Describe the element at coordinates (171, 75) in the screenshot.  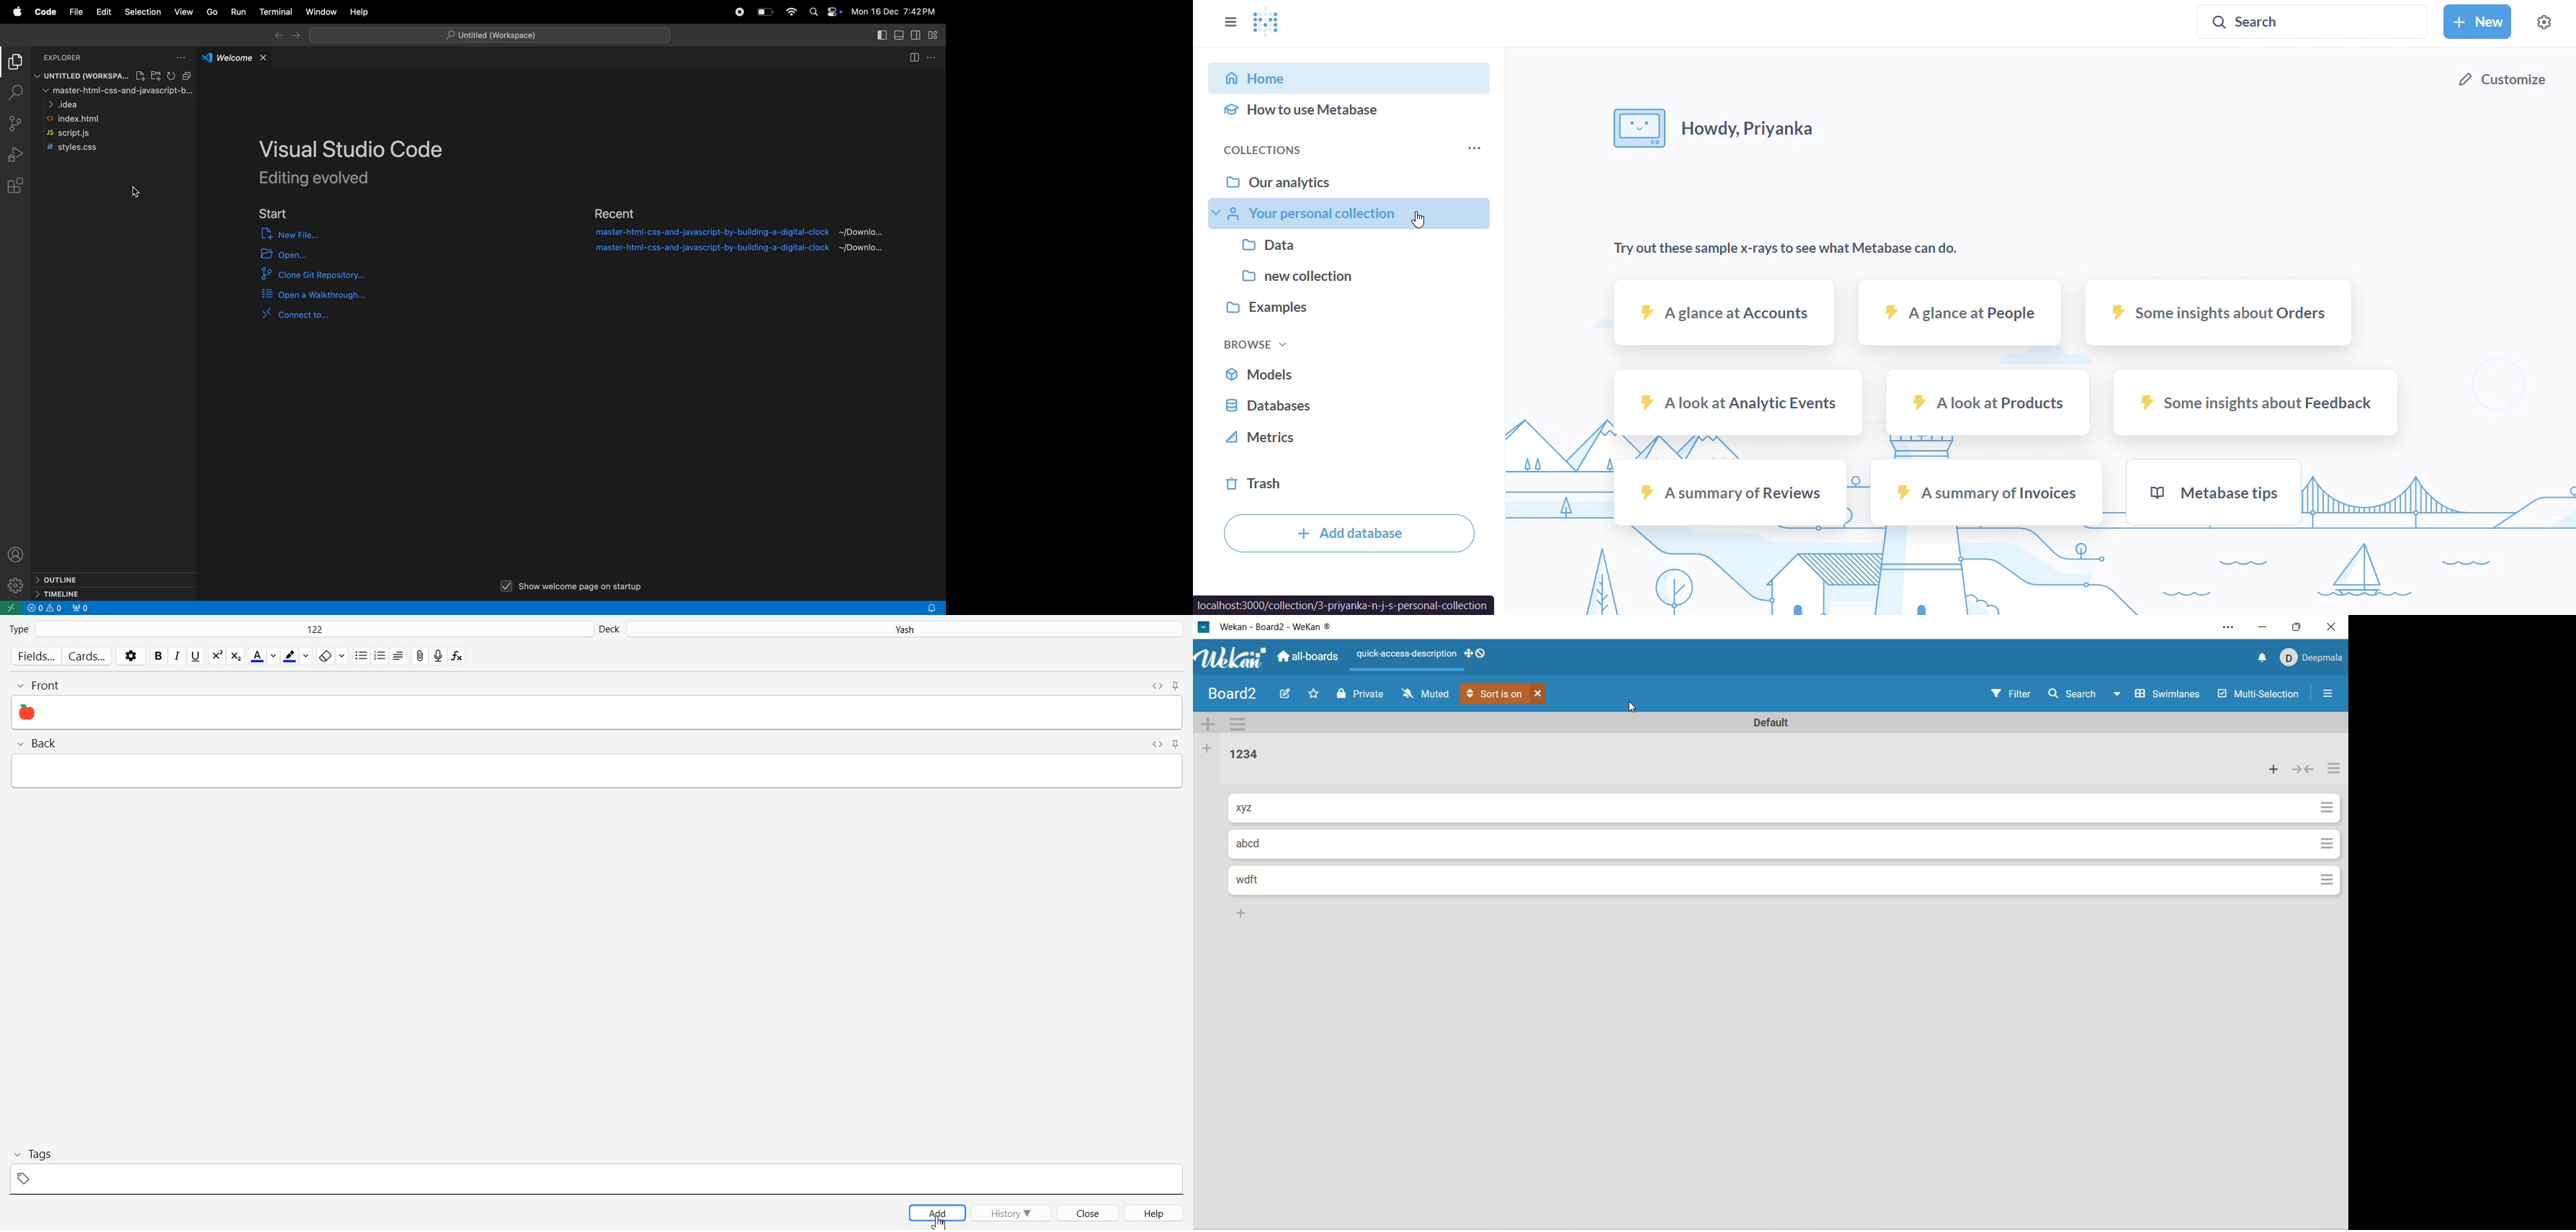
I see `refresh` at that location.